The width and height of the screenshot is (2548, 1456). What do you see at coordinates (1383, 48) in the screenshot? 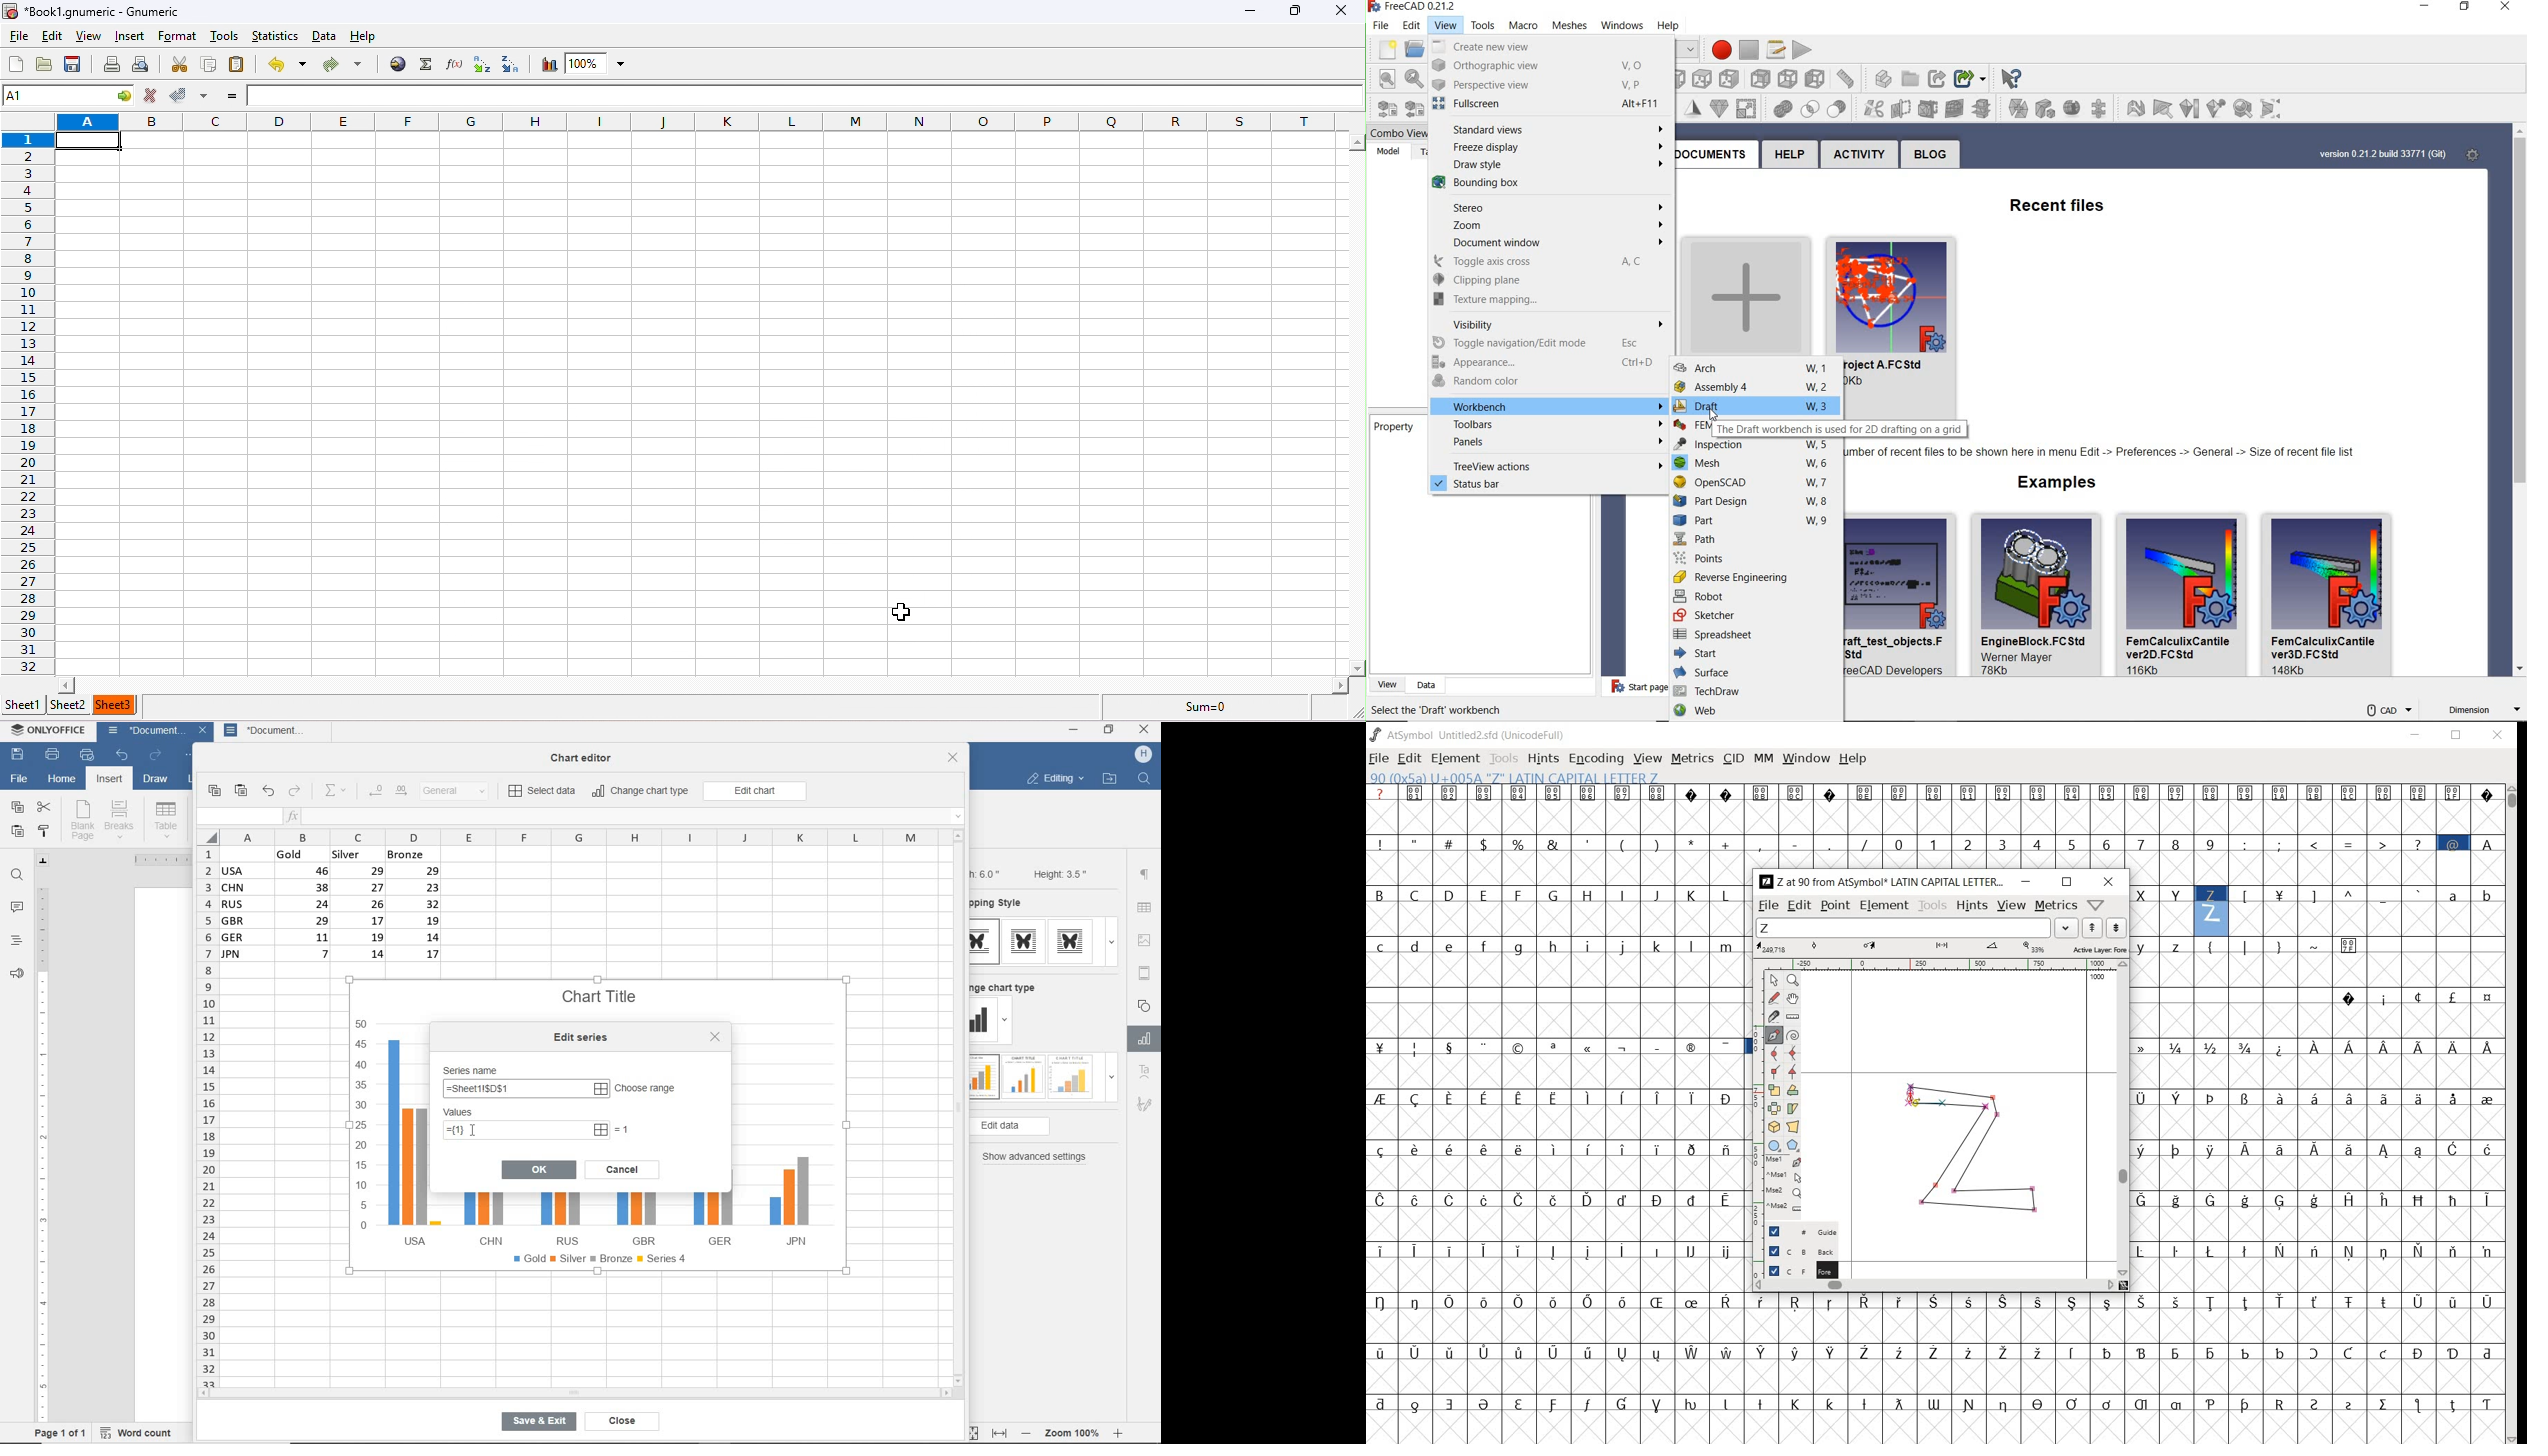
I see `new` at bounding box center [1383, 48].